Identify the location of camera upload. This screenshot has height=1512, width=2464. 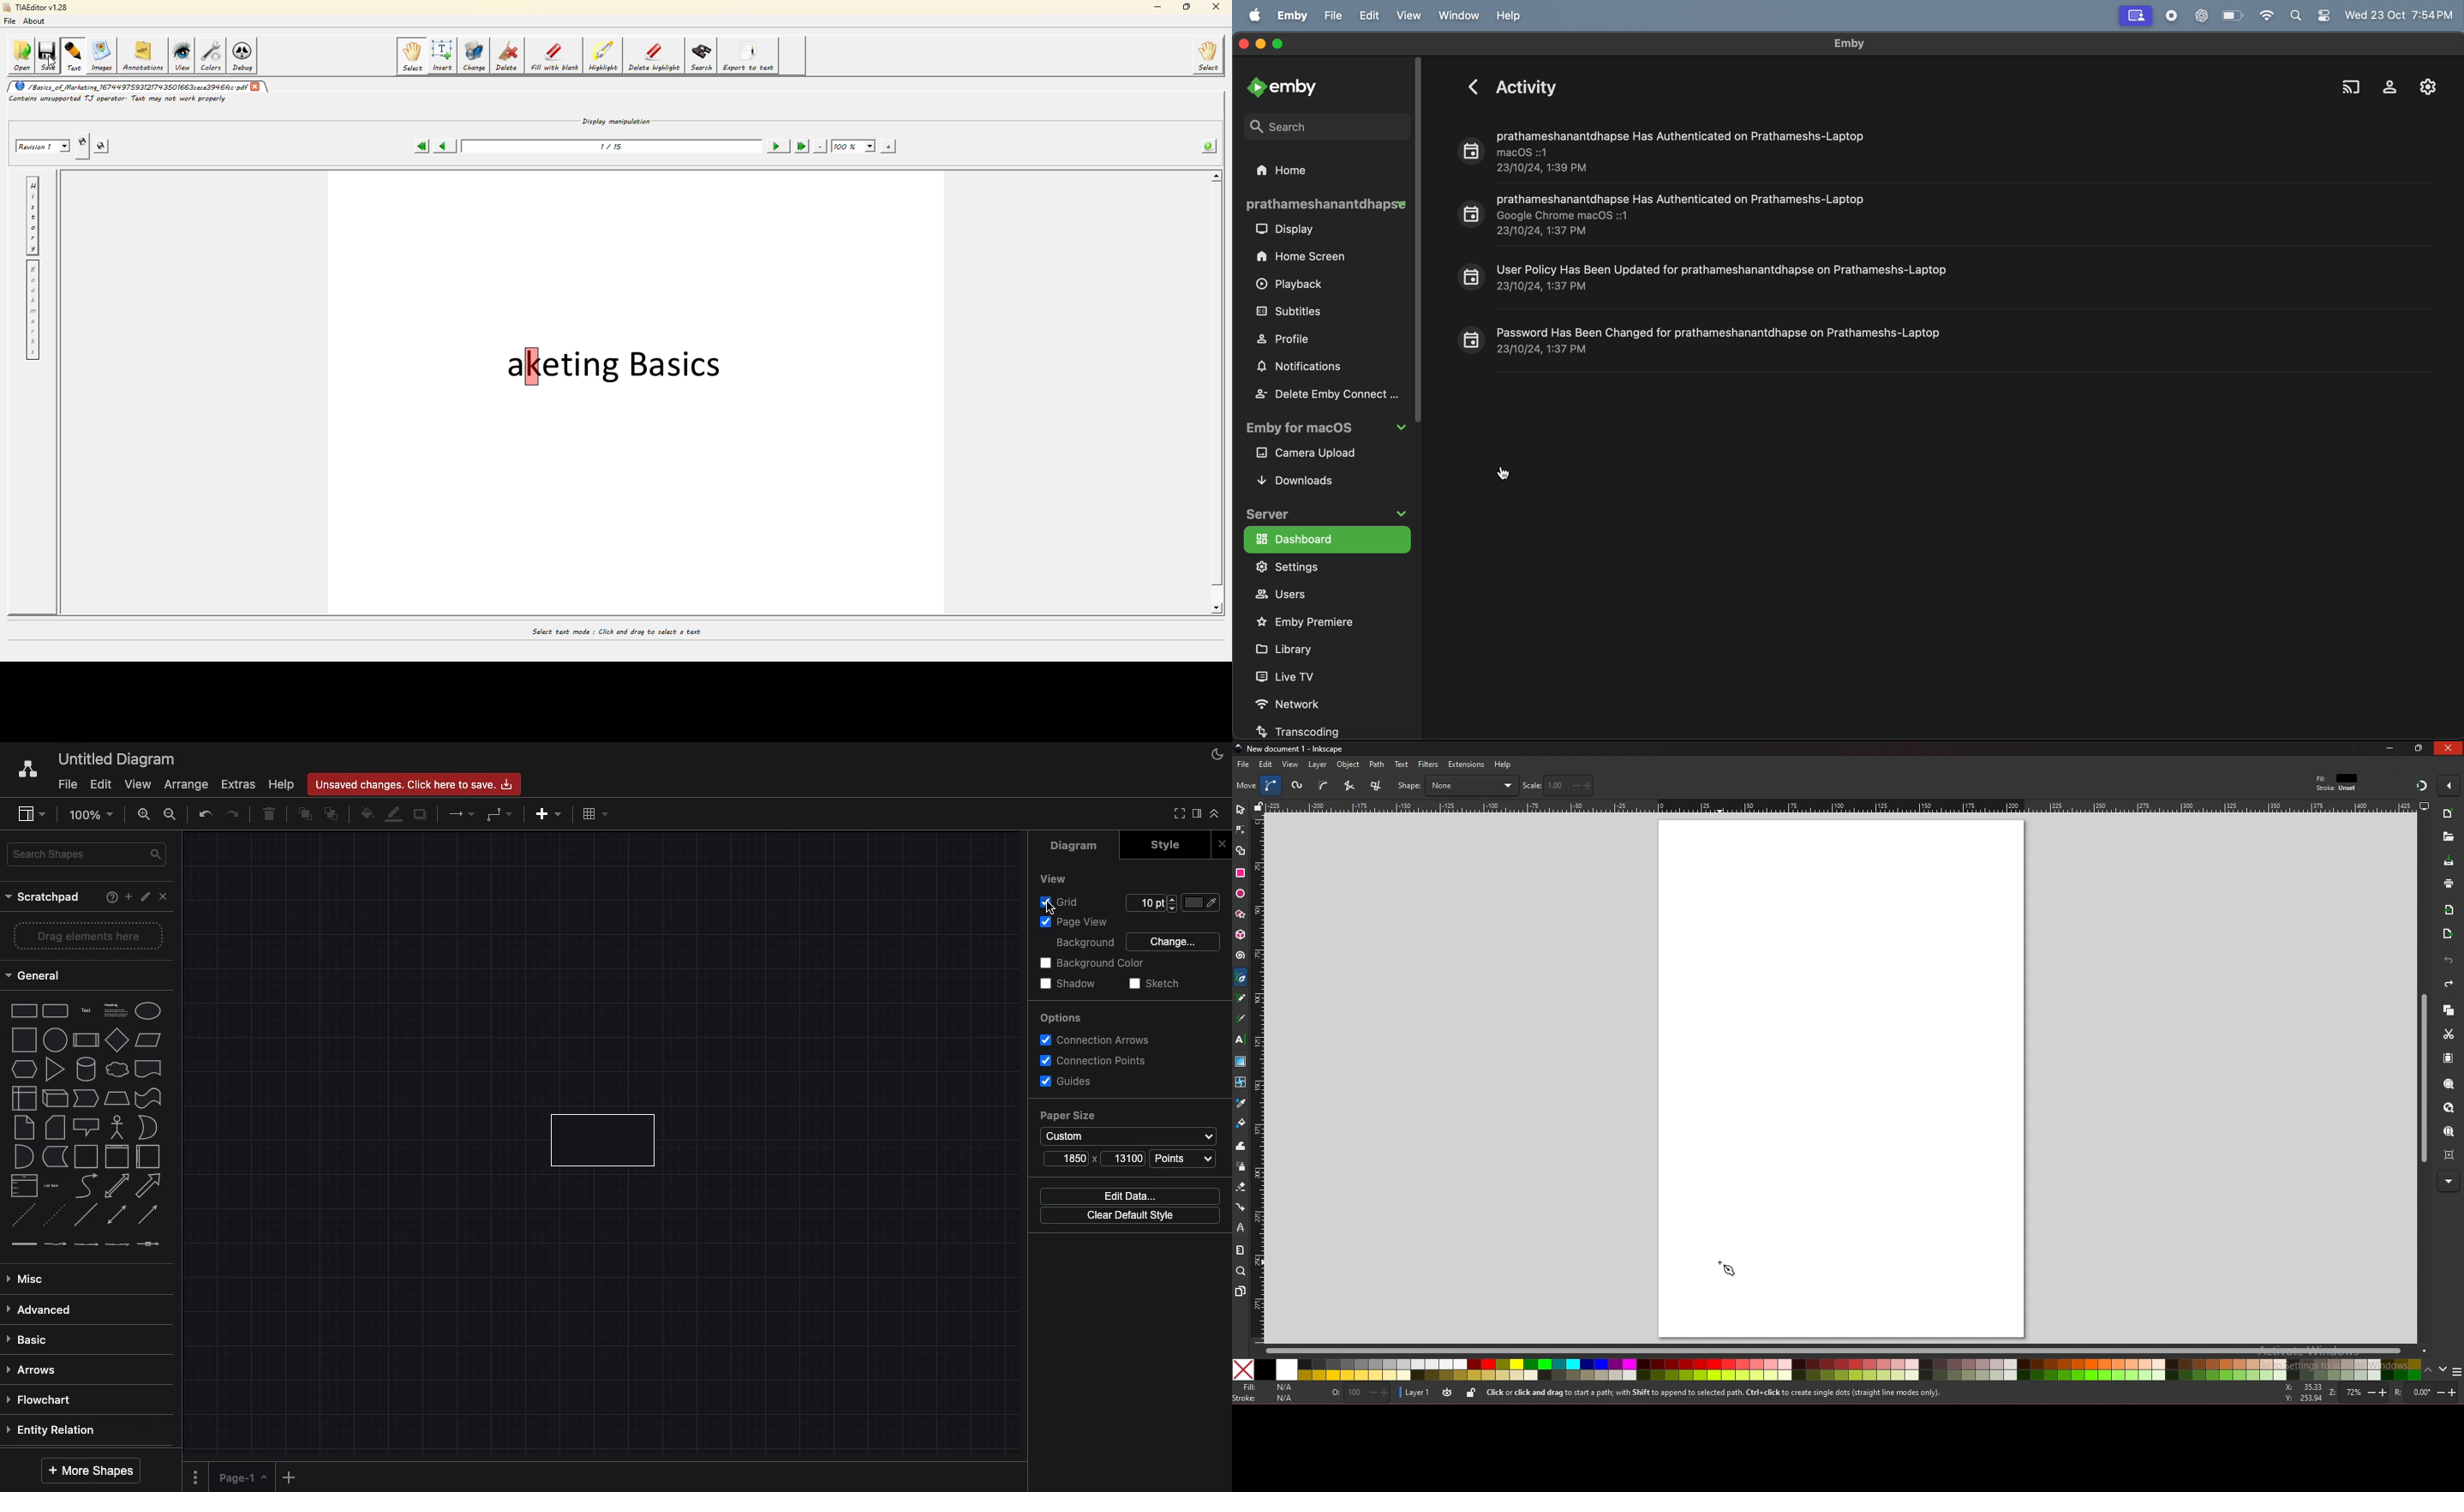
(1321, 454).